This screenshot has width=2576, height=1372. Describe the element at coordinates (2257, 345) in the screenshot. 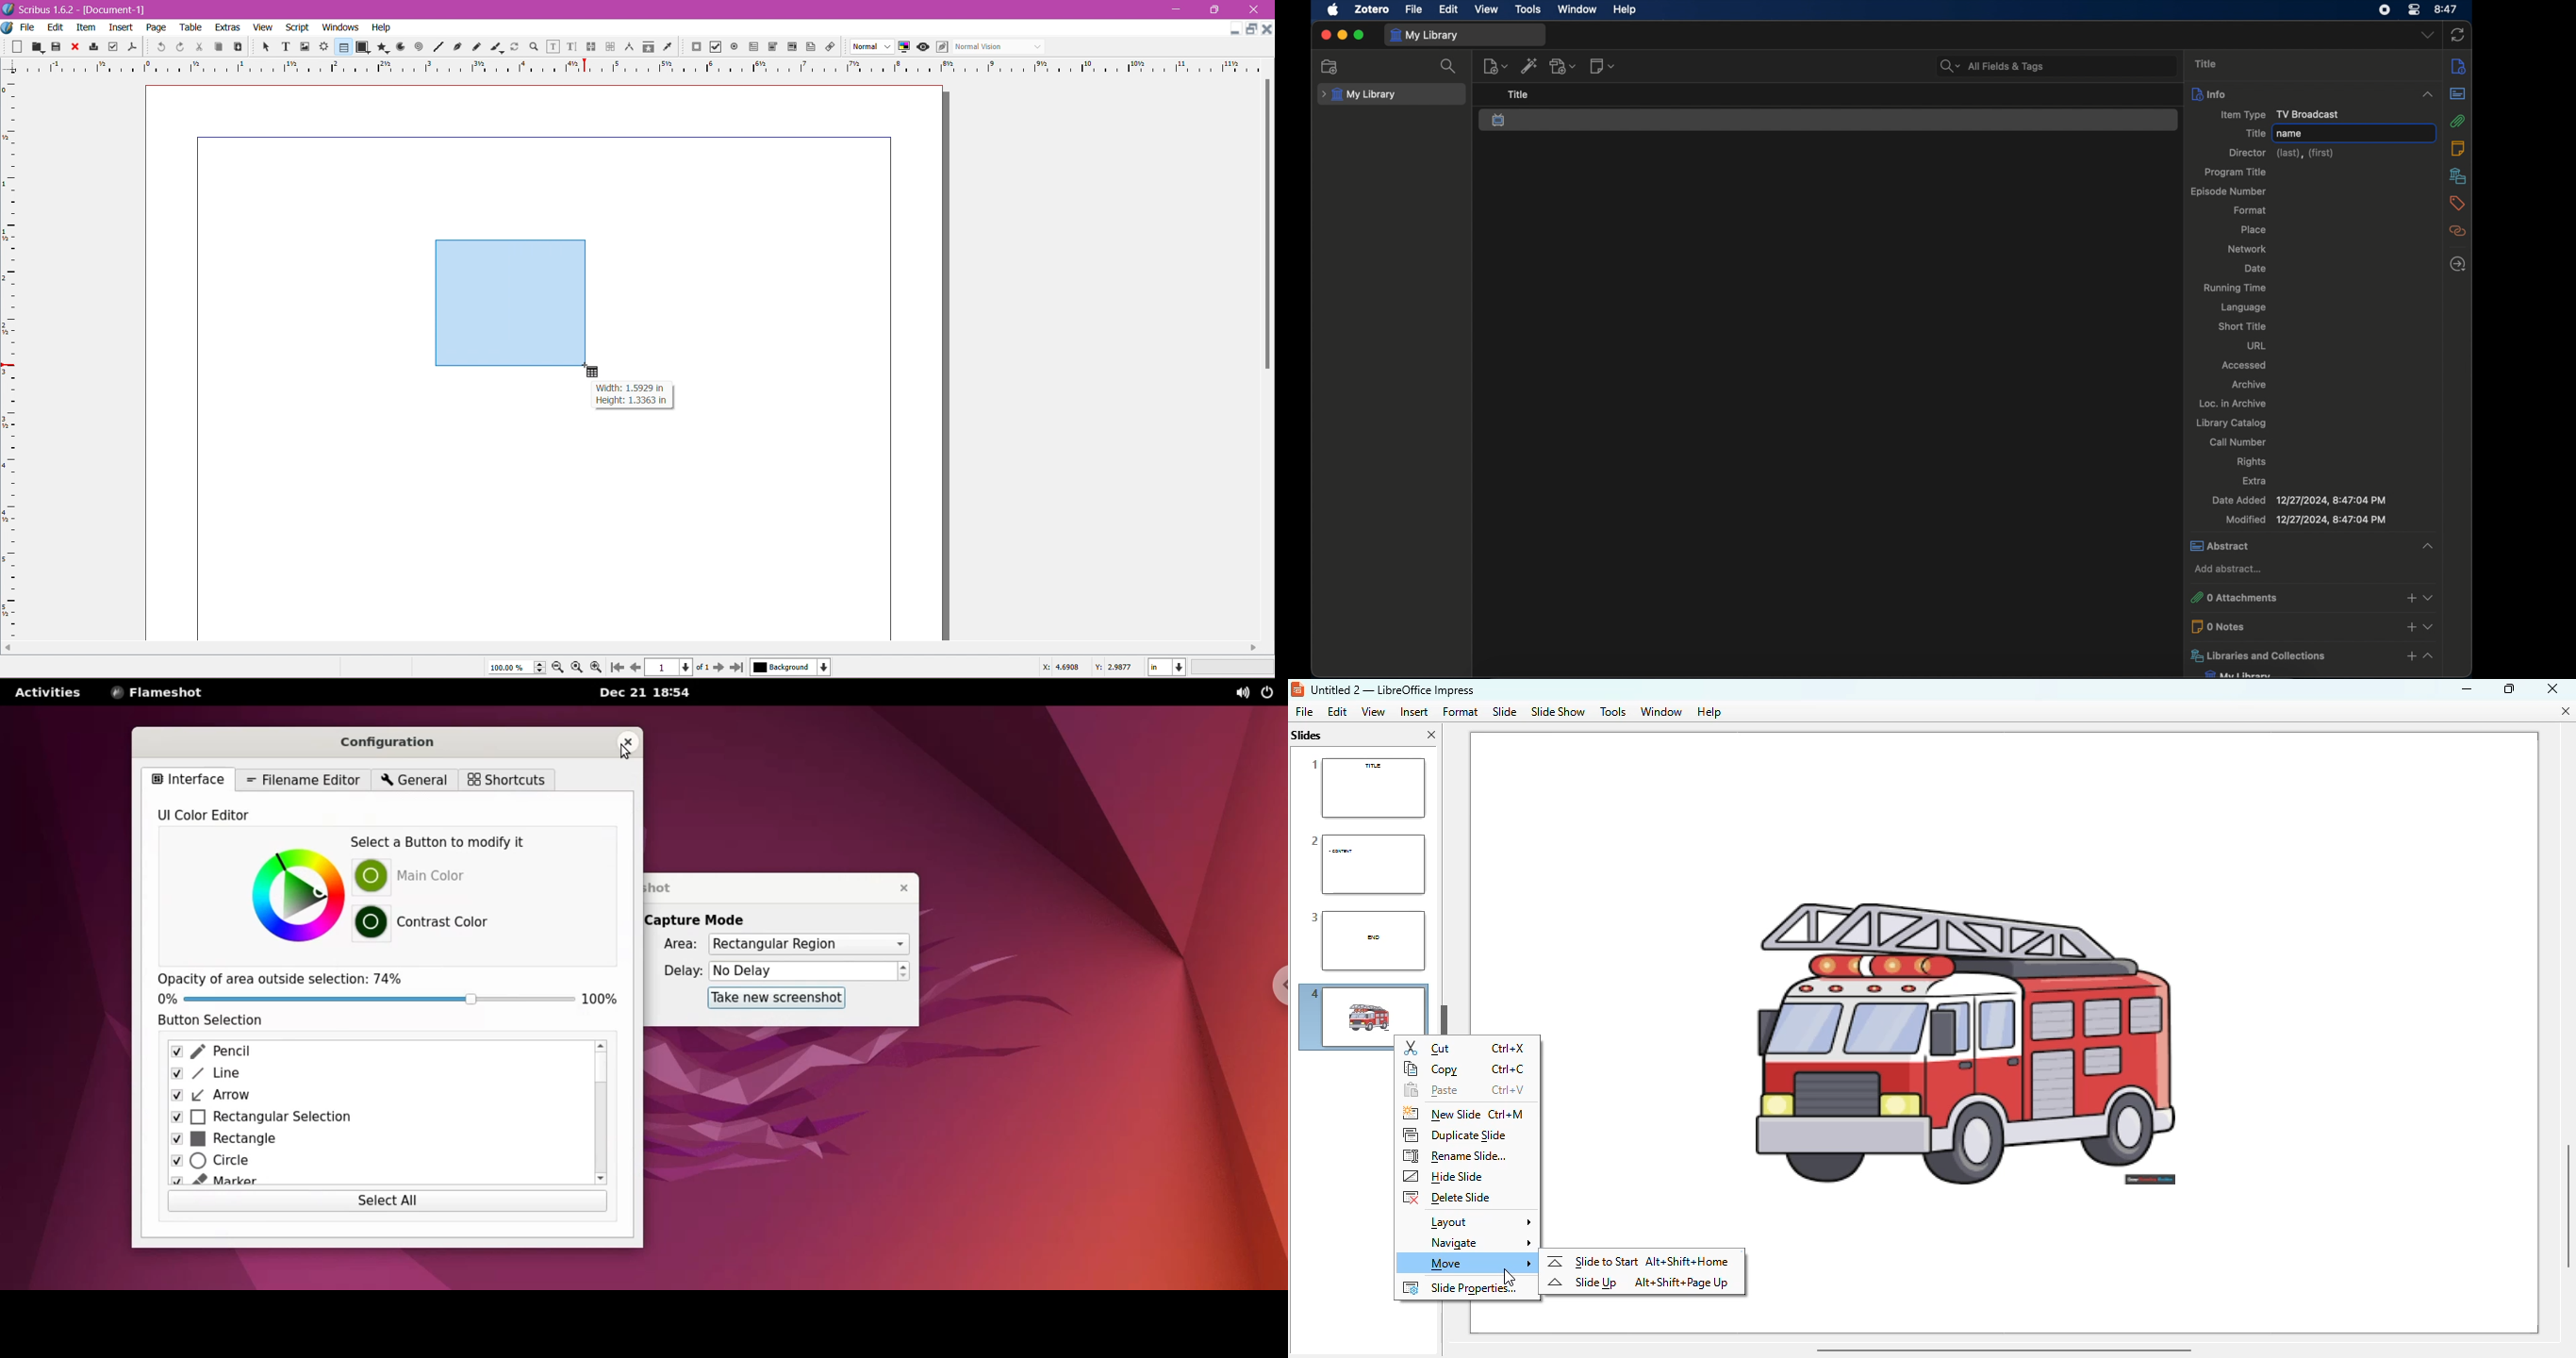

I see `url` at that location.